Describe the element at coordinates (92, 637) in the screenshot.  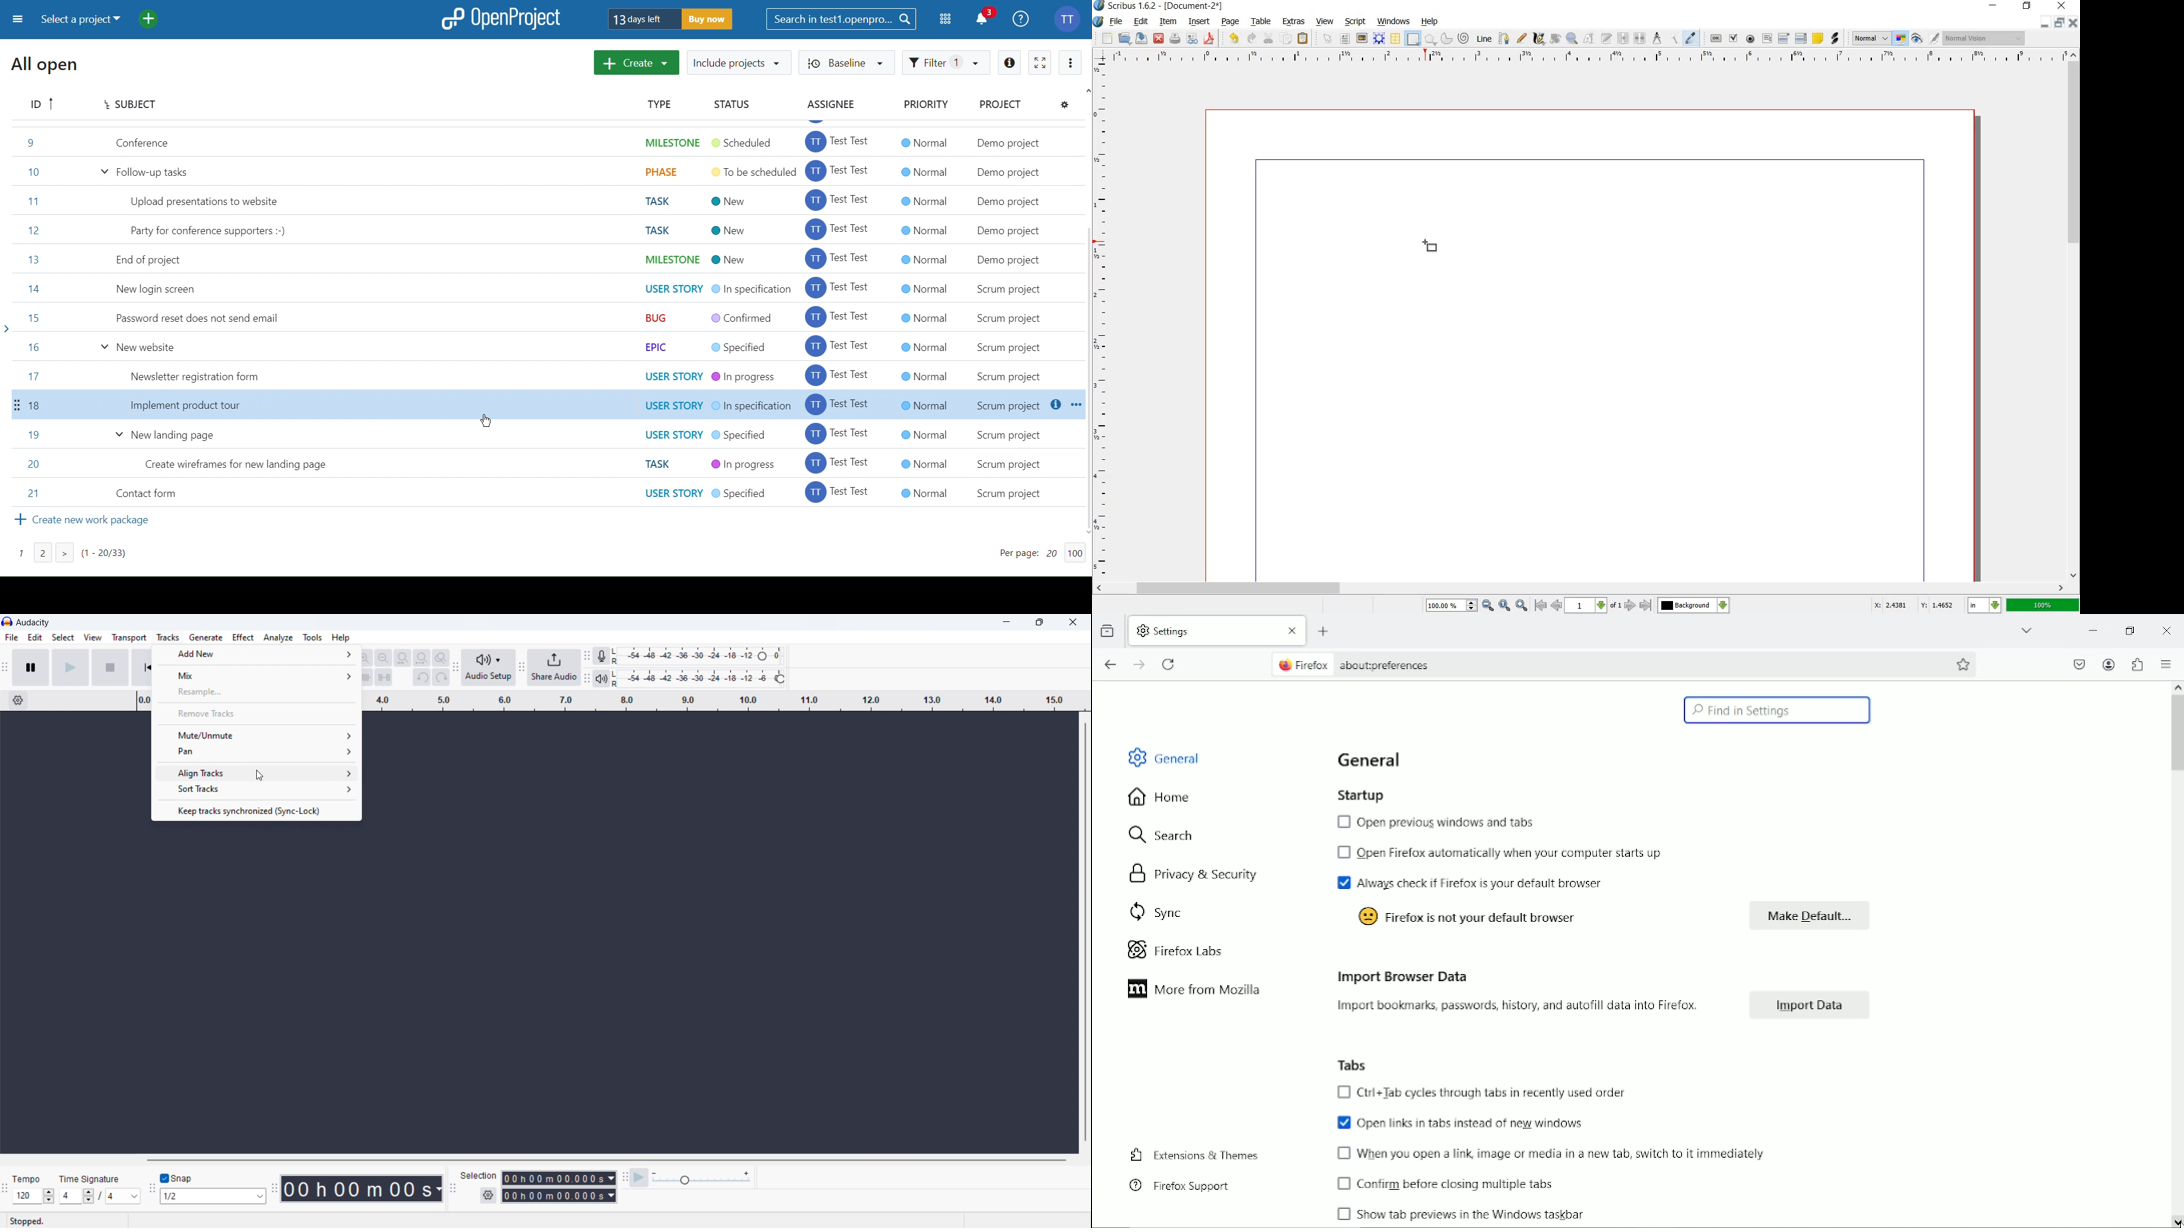
I see `view` at that location.